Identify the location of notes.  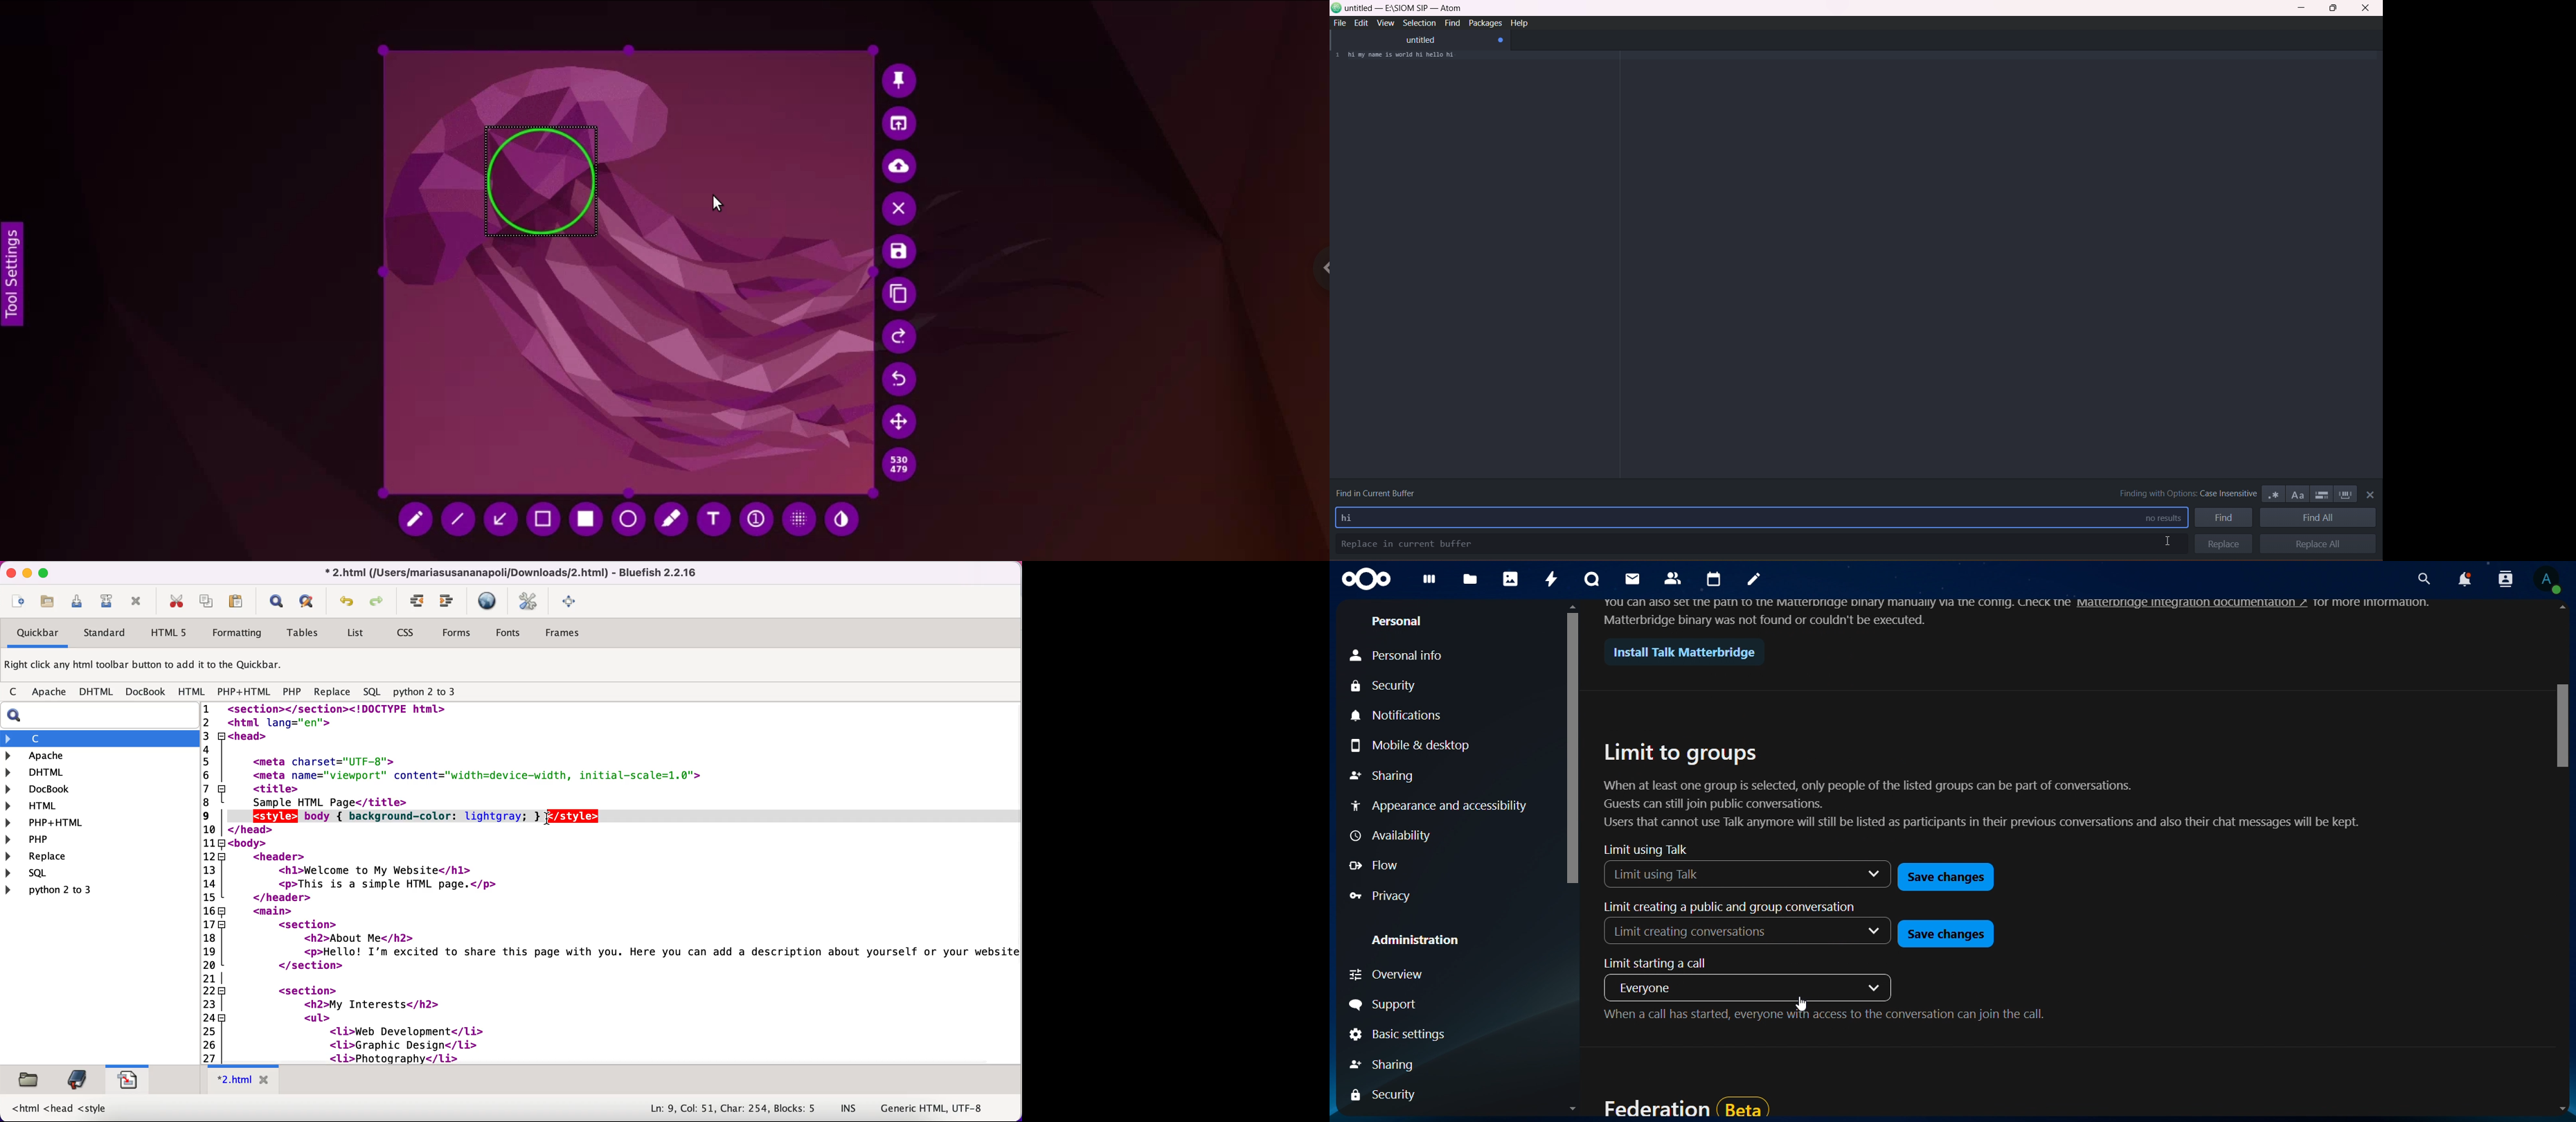
(1753, 581).